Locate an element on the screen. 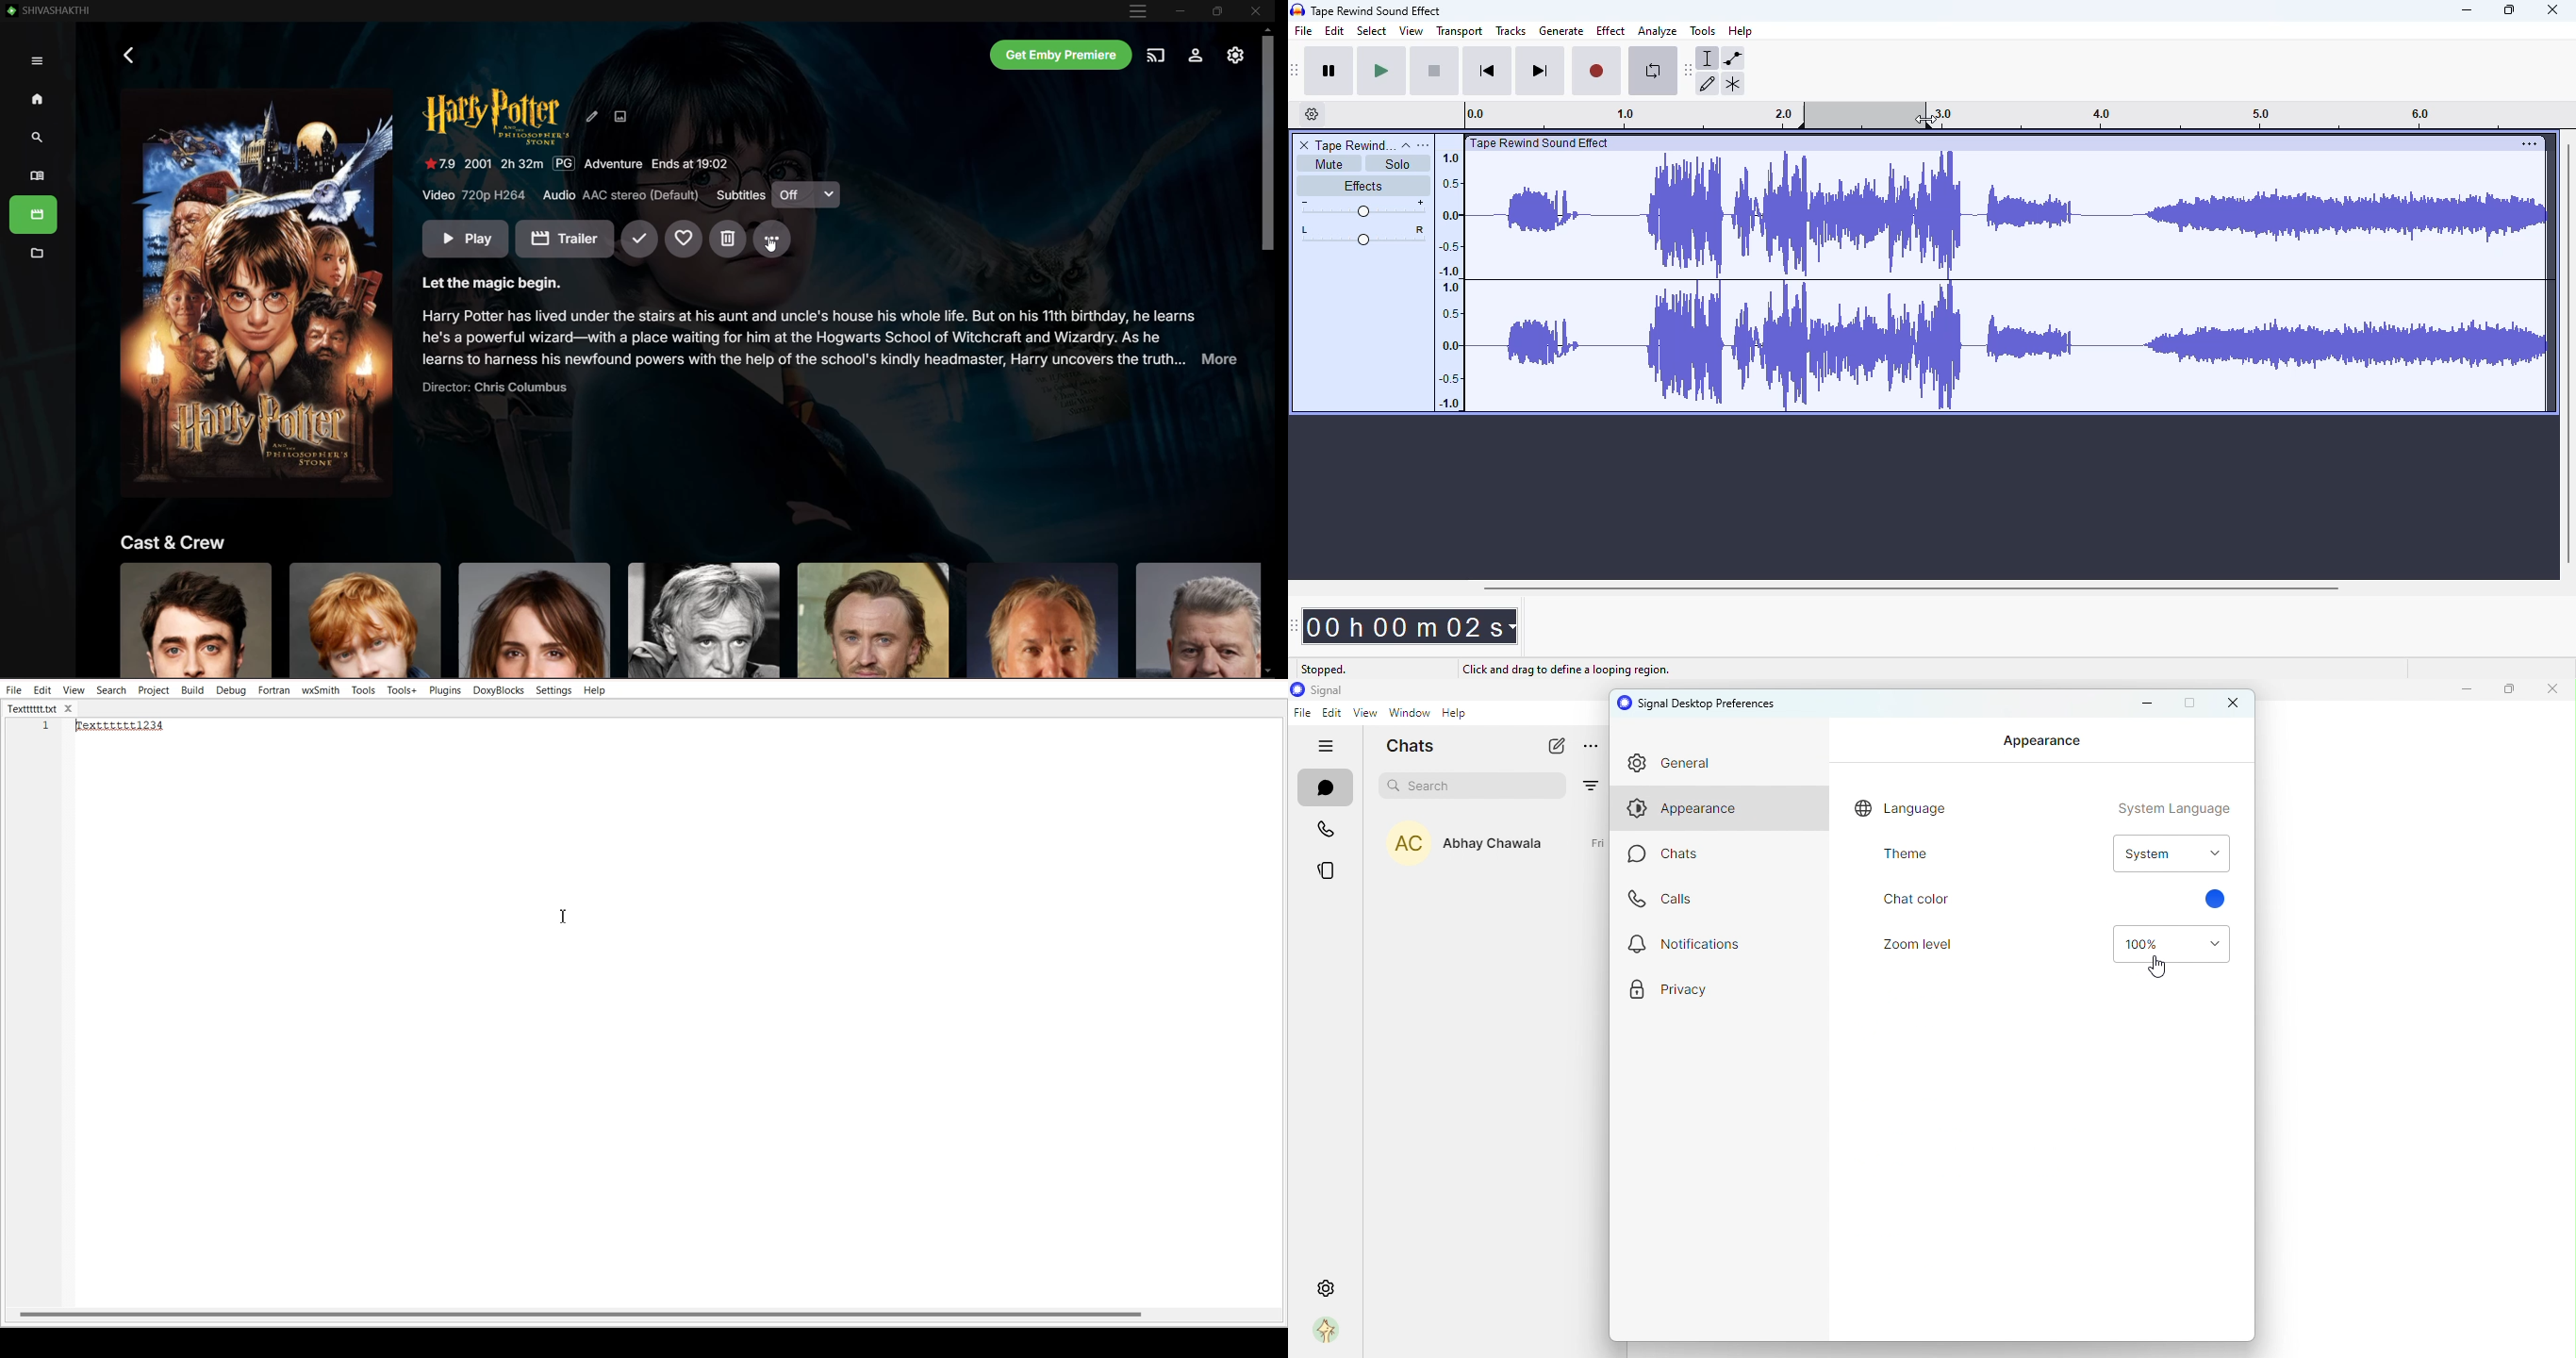  Home is located at coordinates (39, 100).